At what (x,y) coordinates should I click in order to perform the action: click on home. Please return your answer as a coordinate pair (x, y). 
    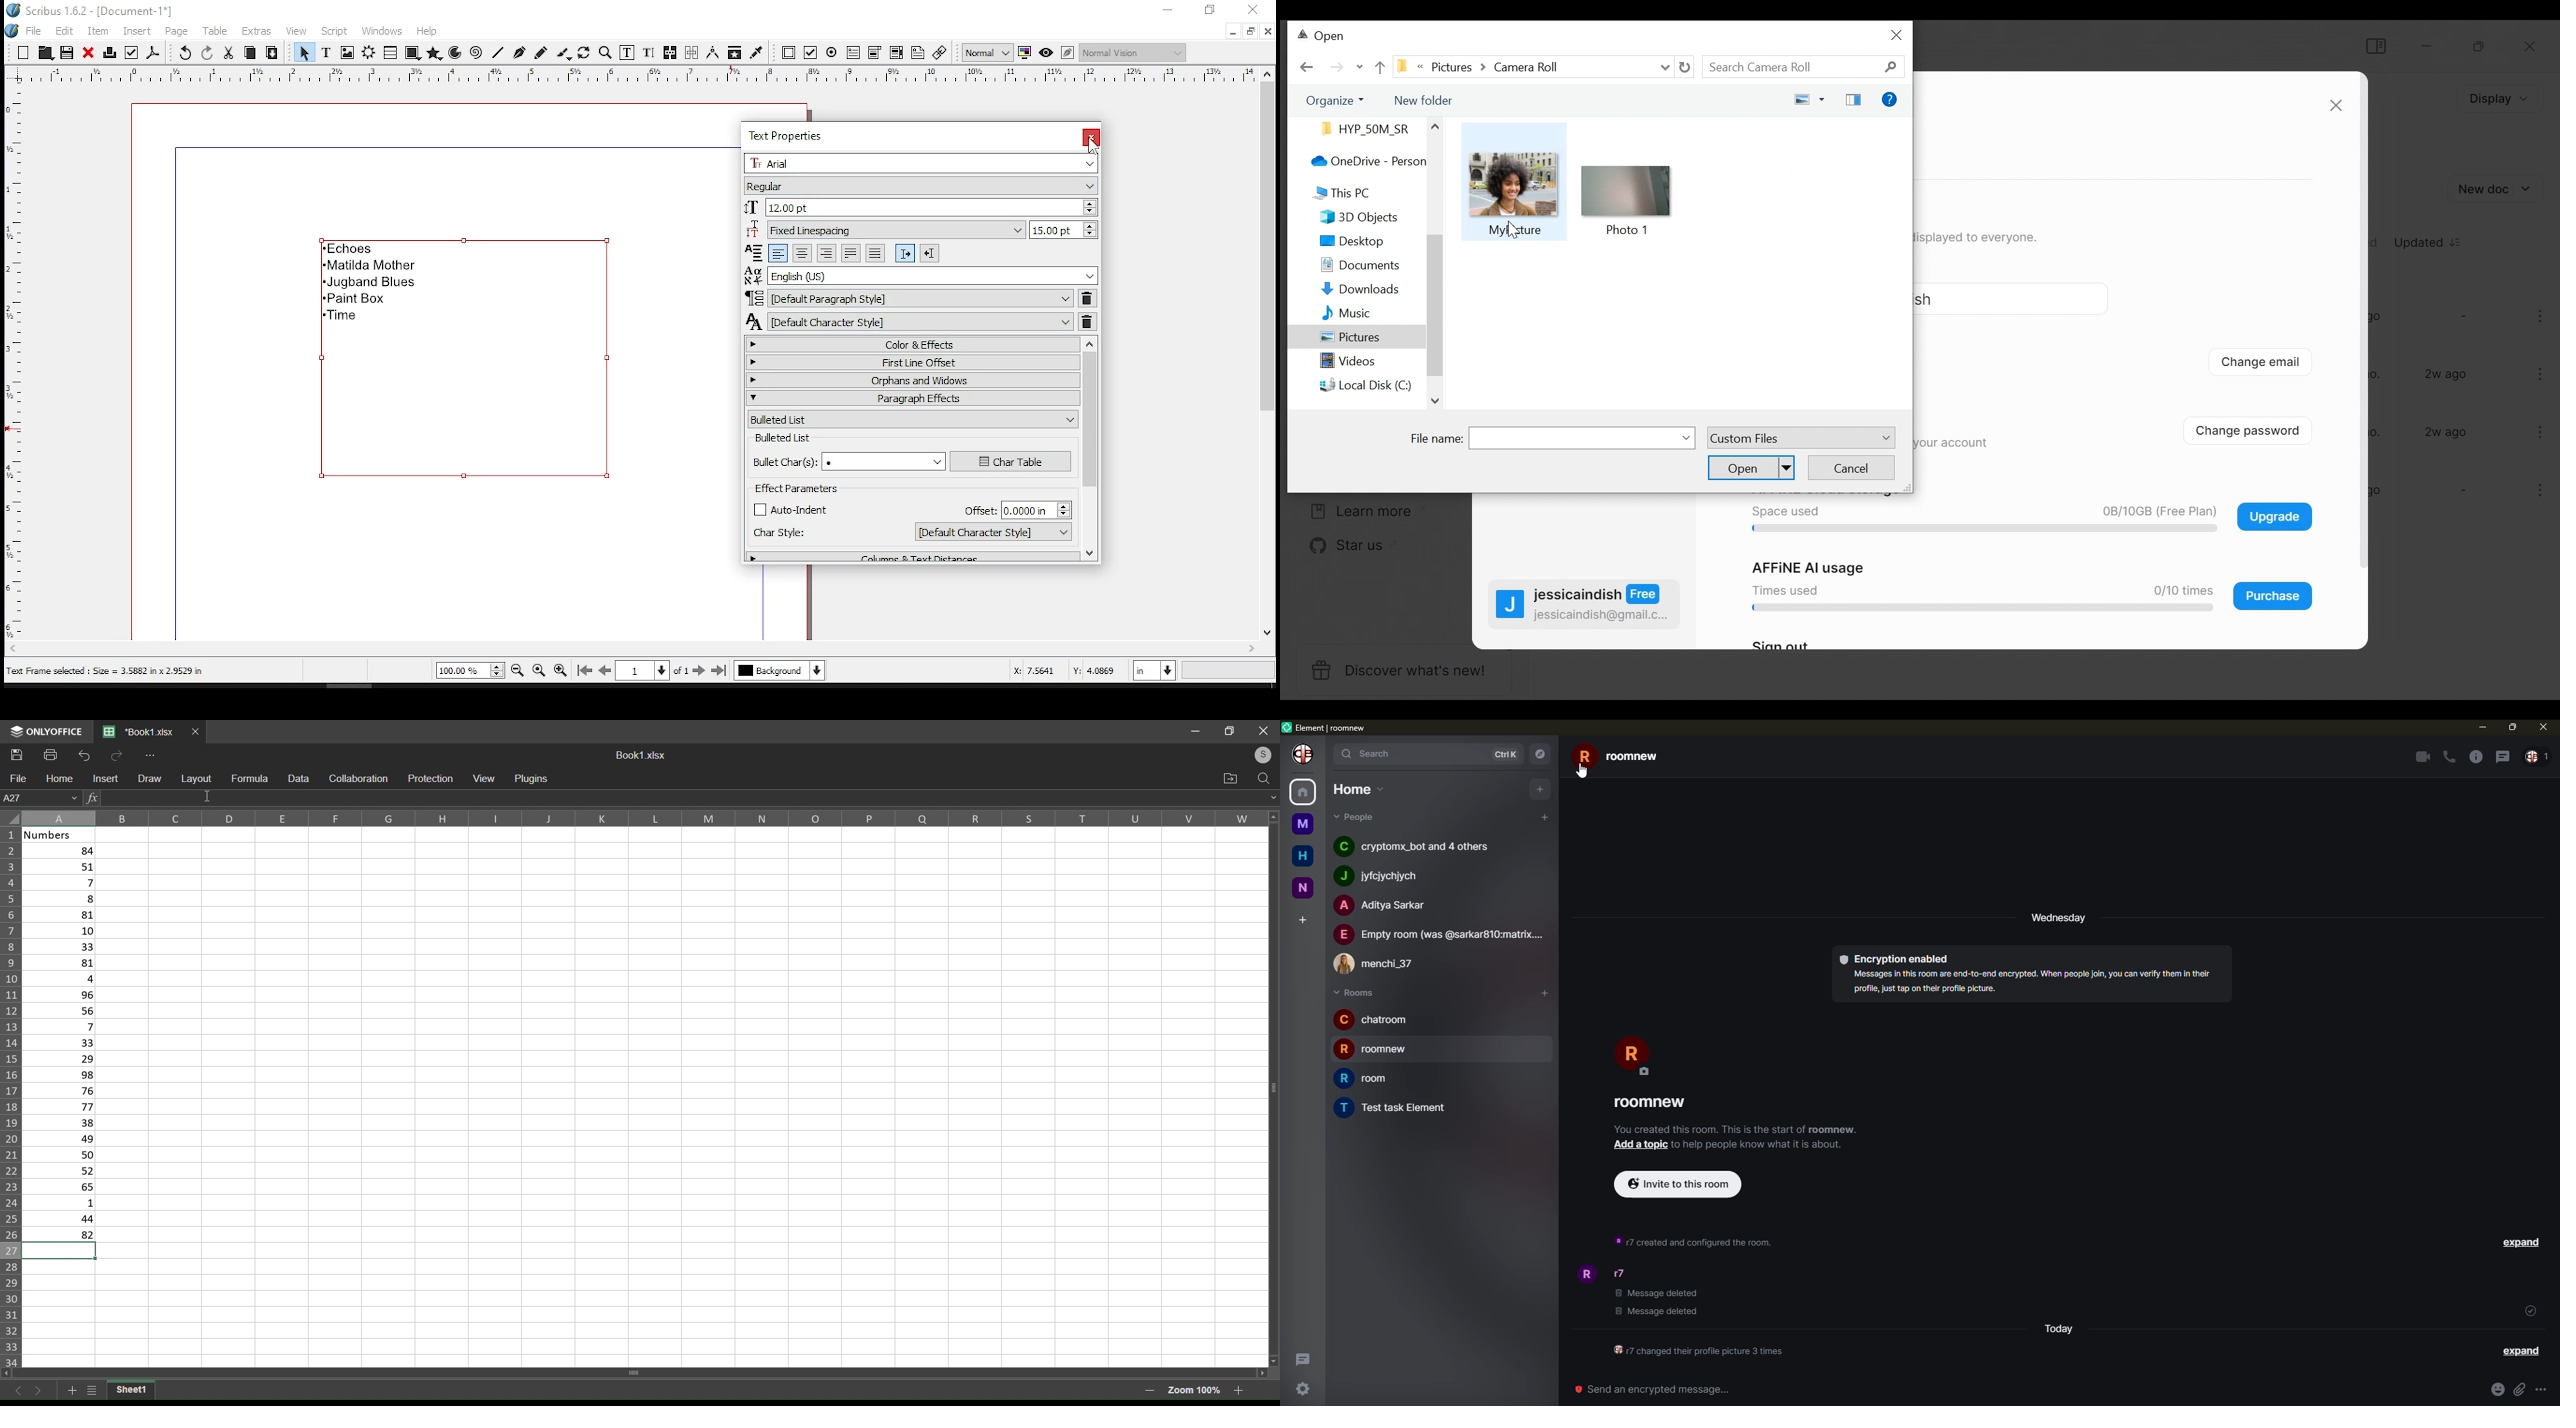
    Looking at the image, I should click on (1303, 856).